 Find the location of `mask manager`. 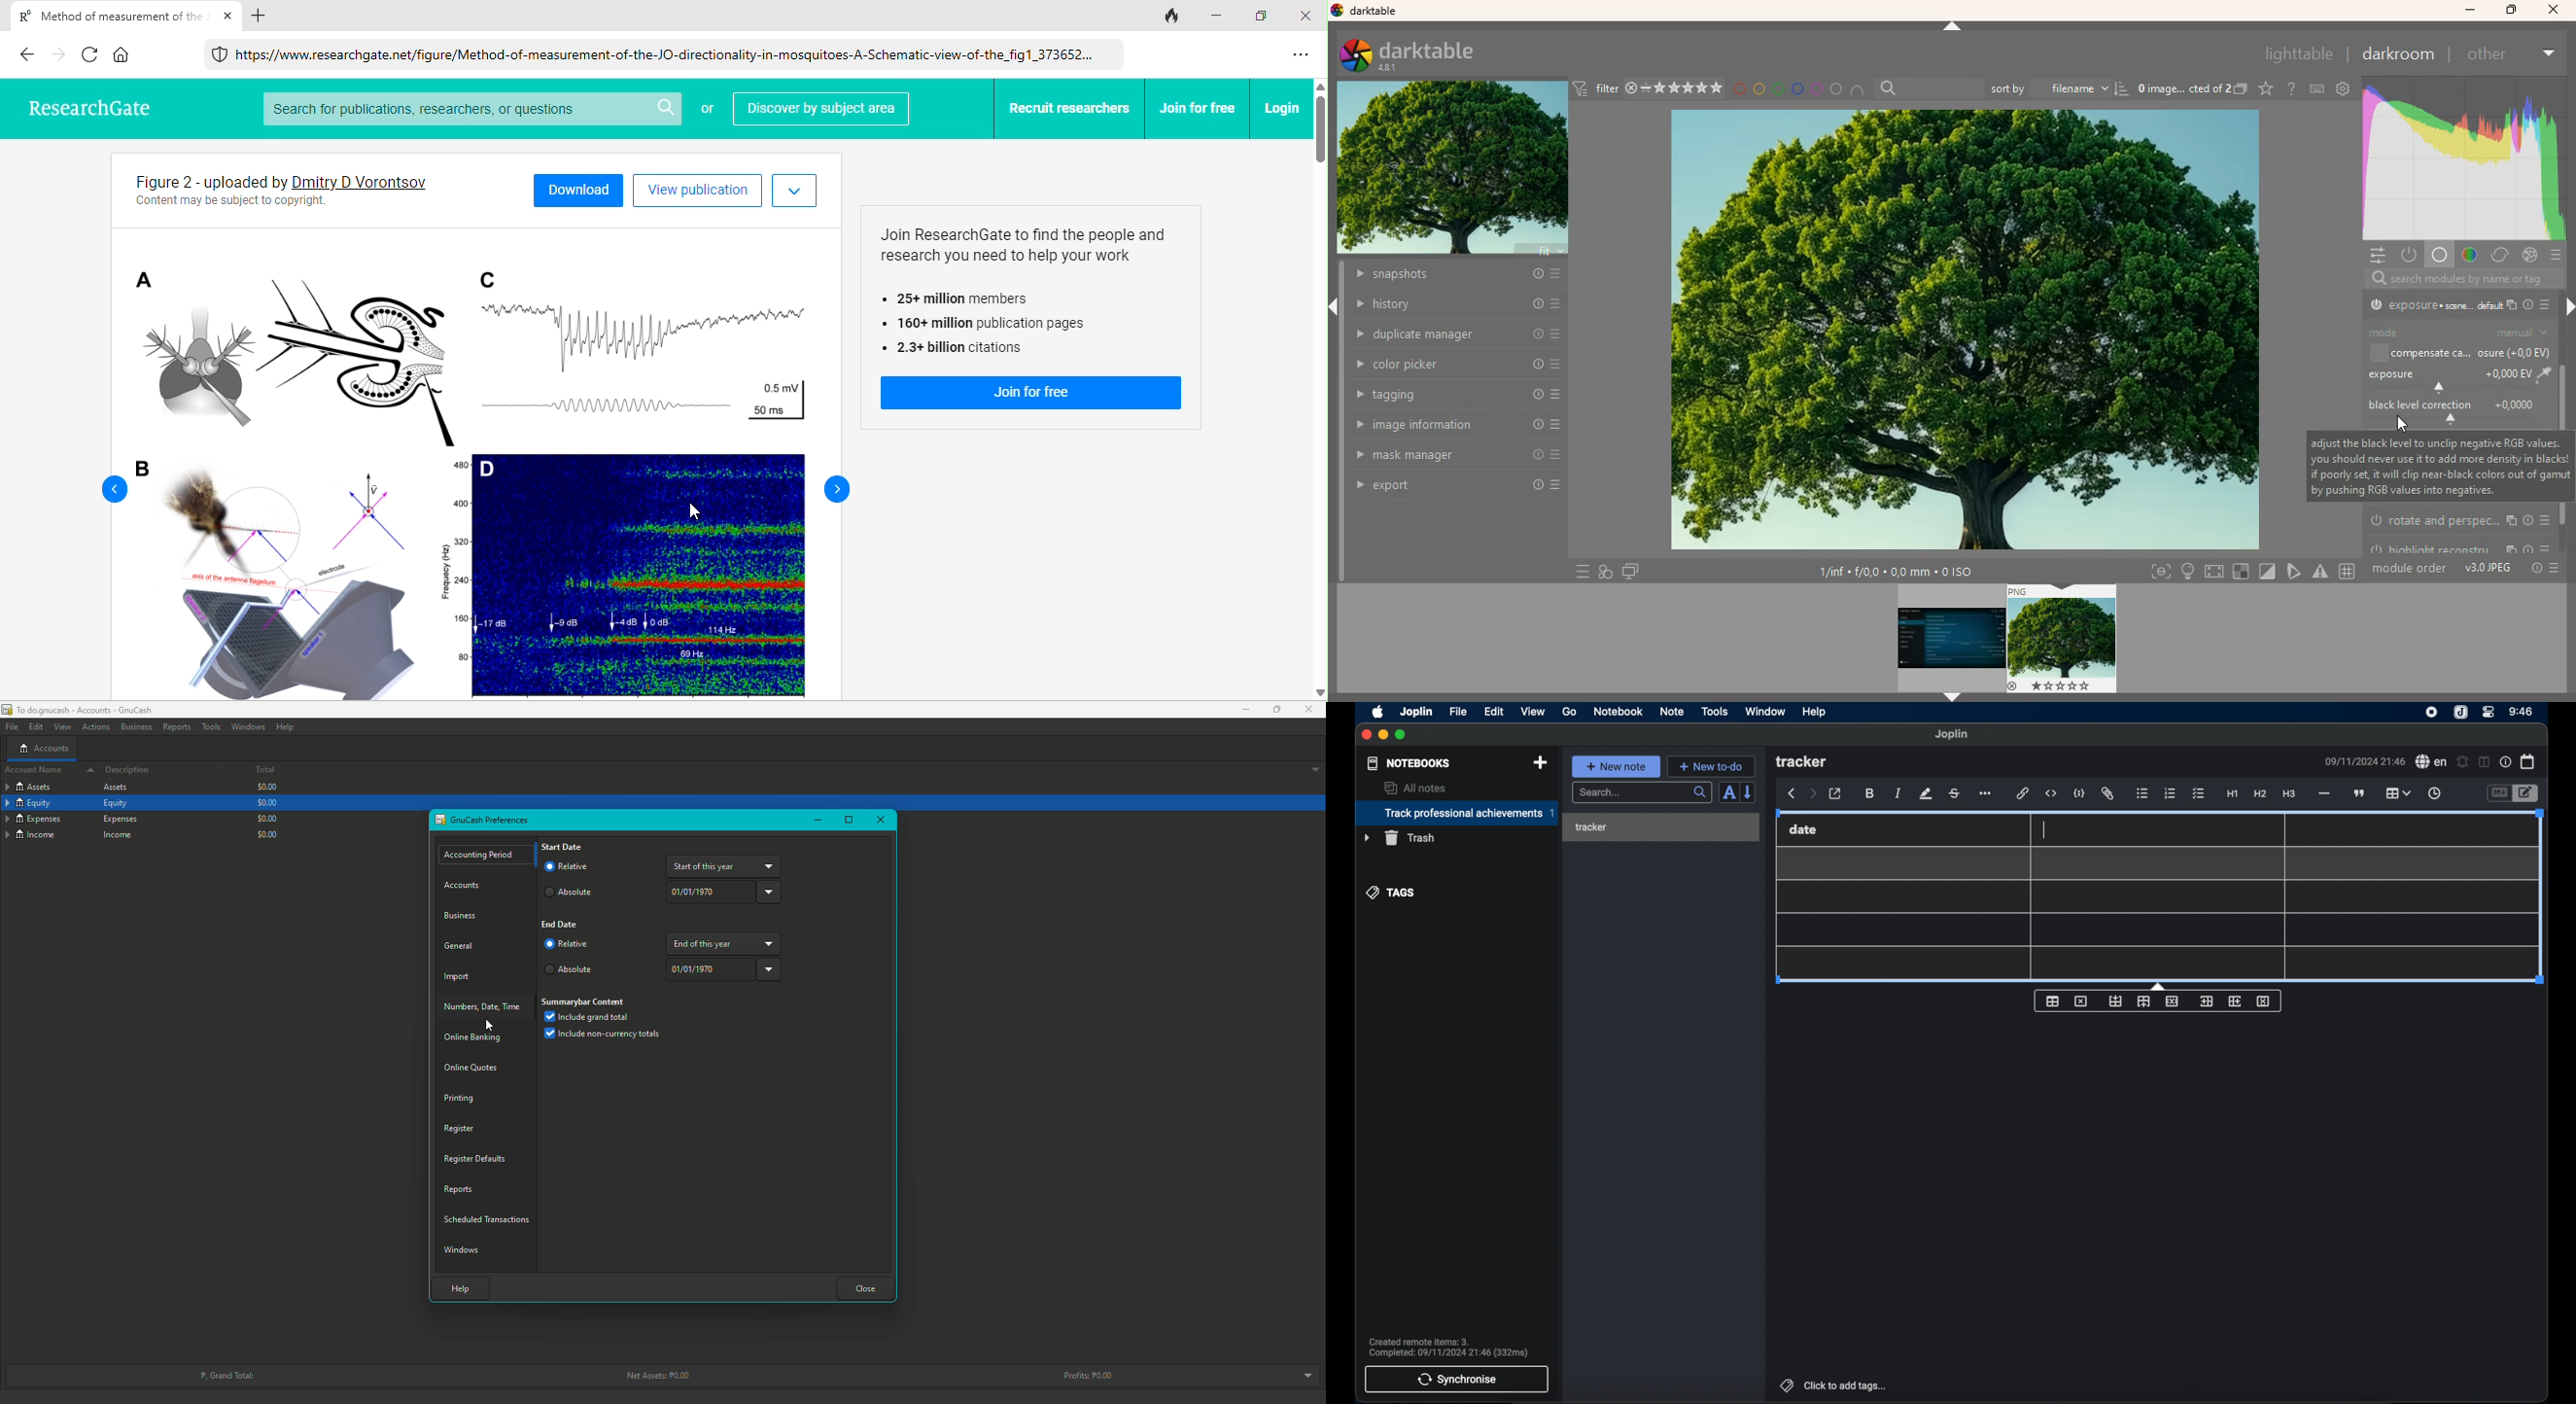

mask manager is located at coordinates (1453, 457).